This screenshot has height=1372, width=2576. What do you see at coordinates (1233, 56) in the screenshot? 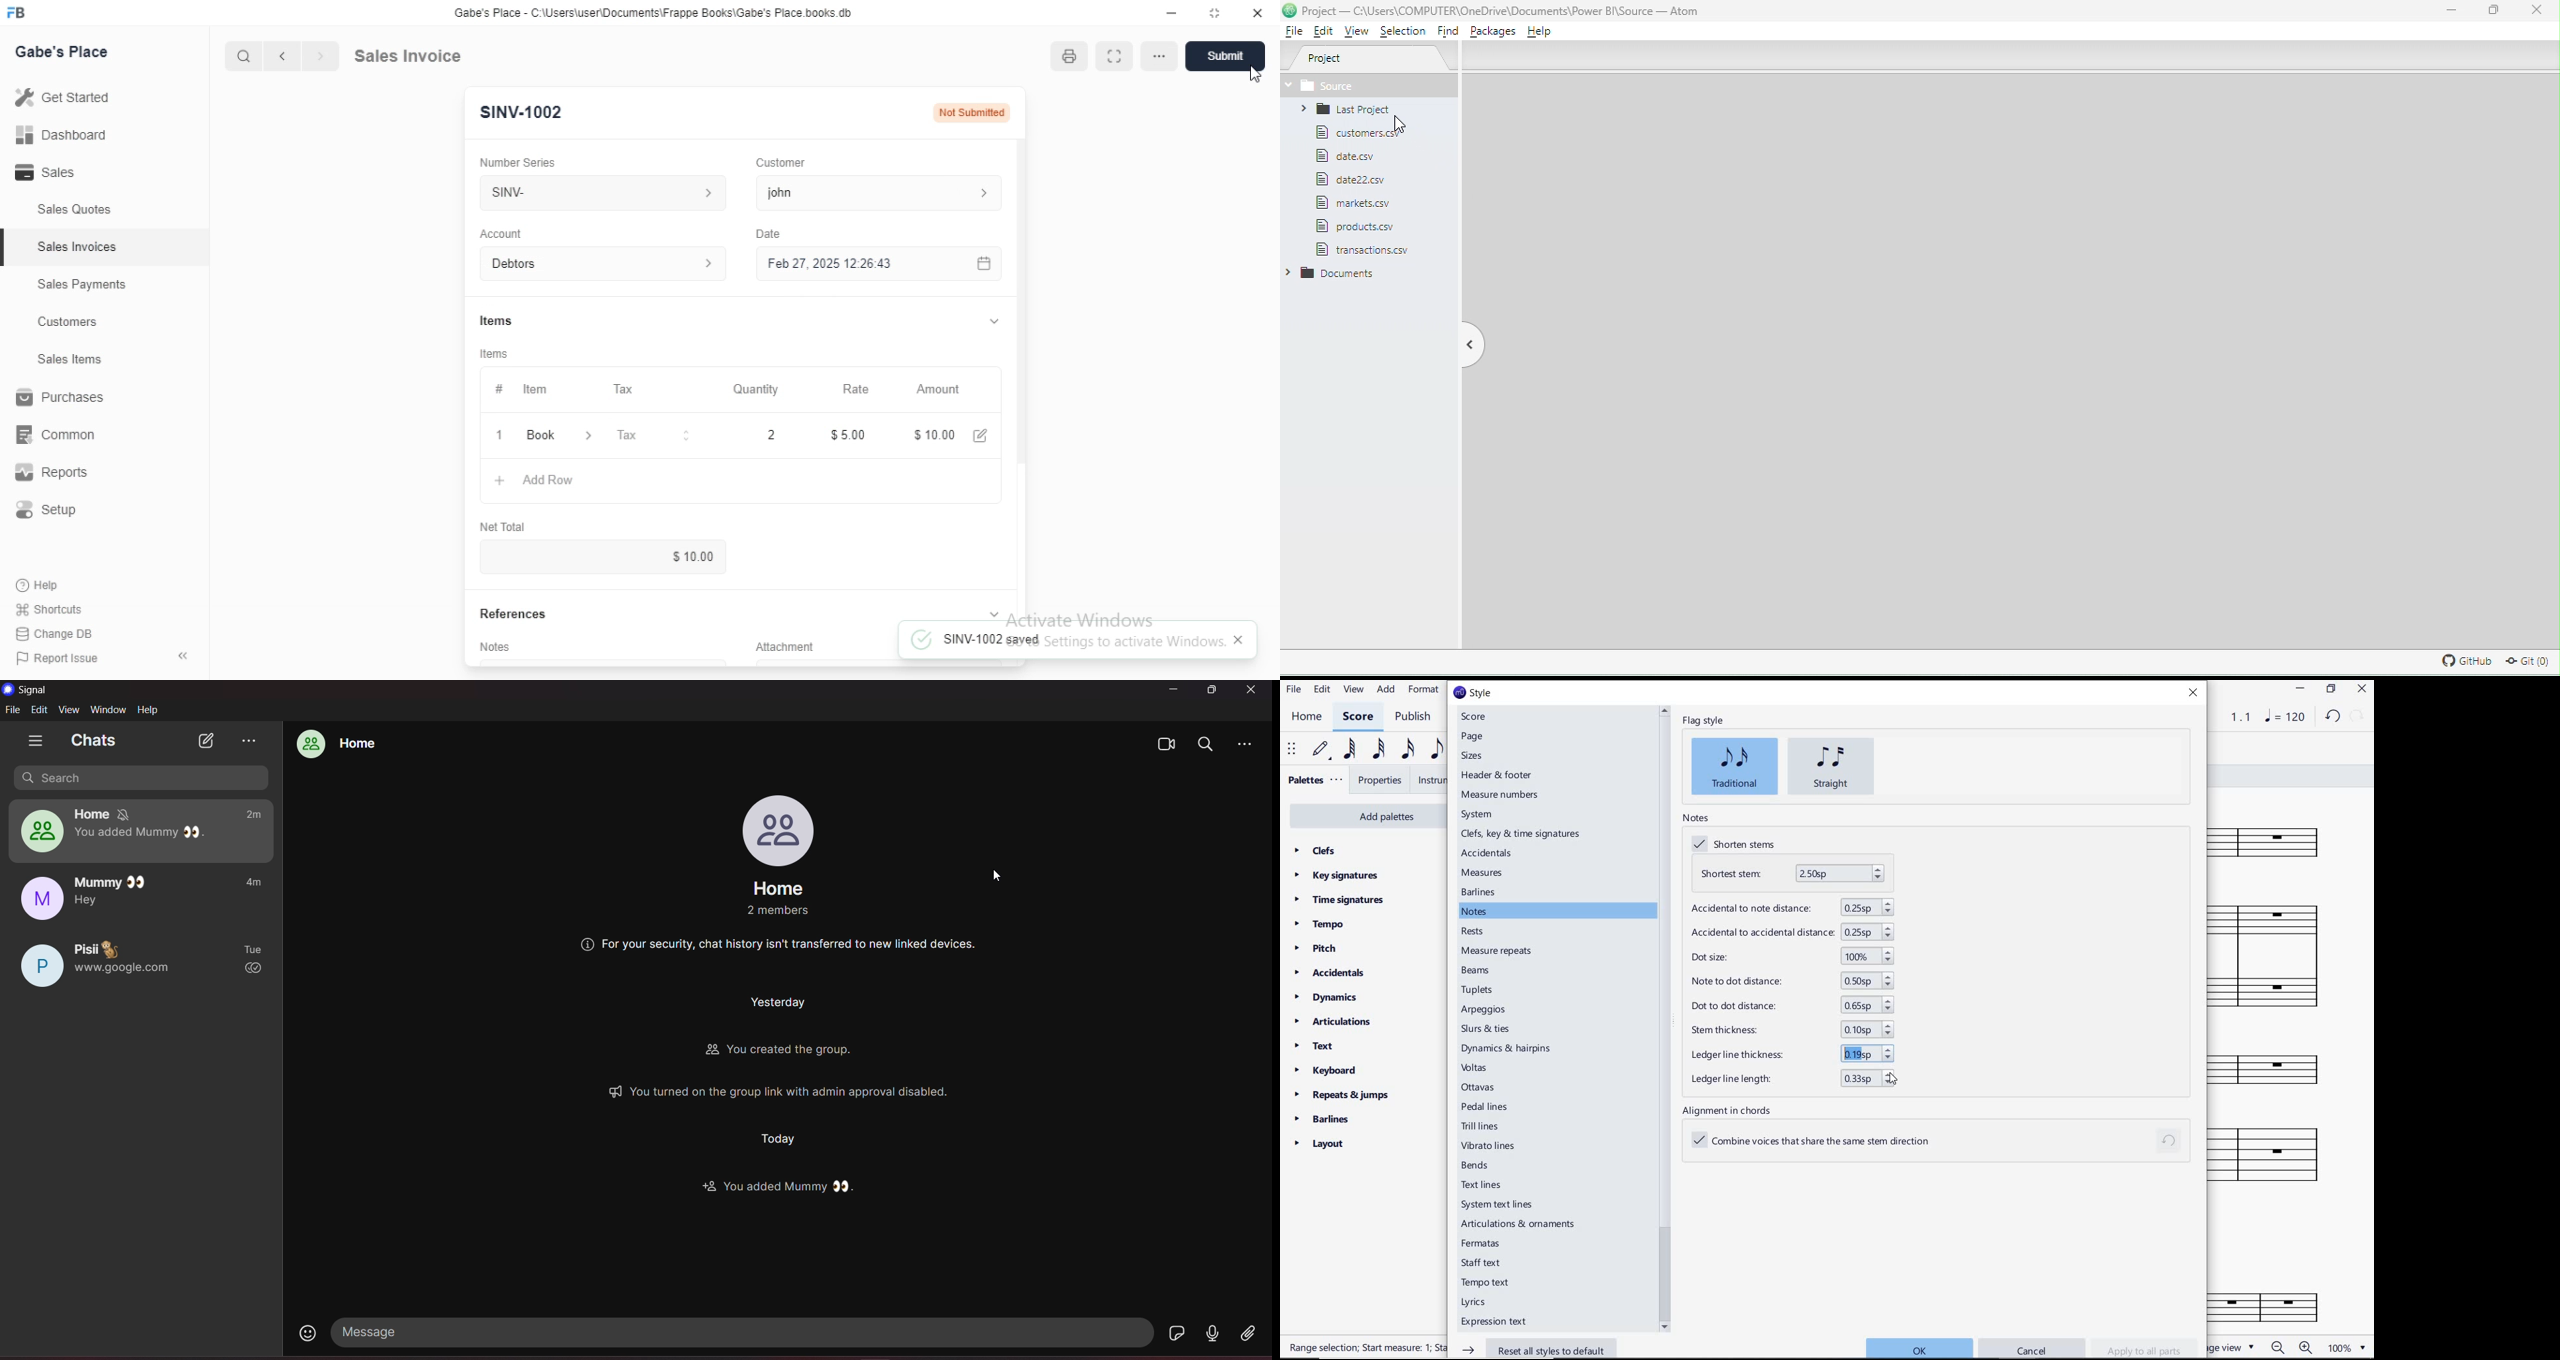
I see `submit` at bounding box center [1233, 56].